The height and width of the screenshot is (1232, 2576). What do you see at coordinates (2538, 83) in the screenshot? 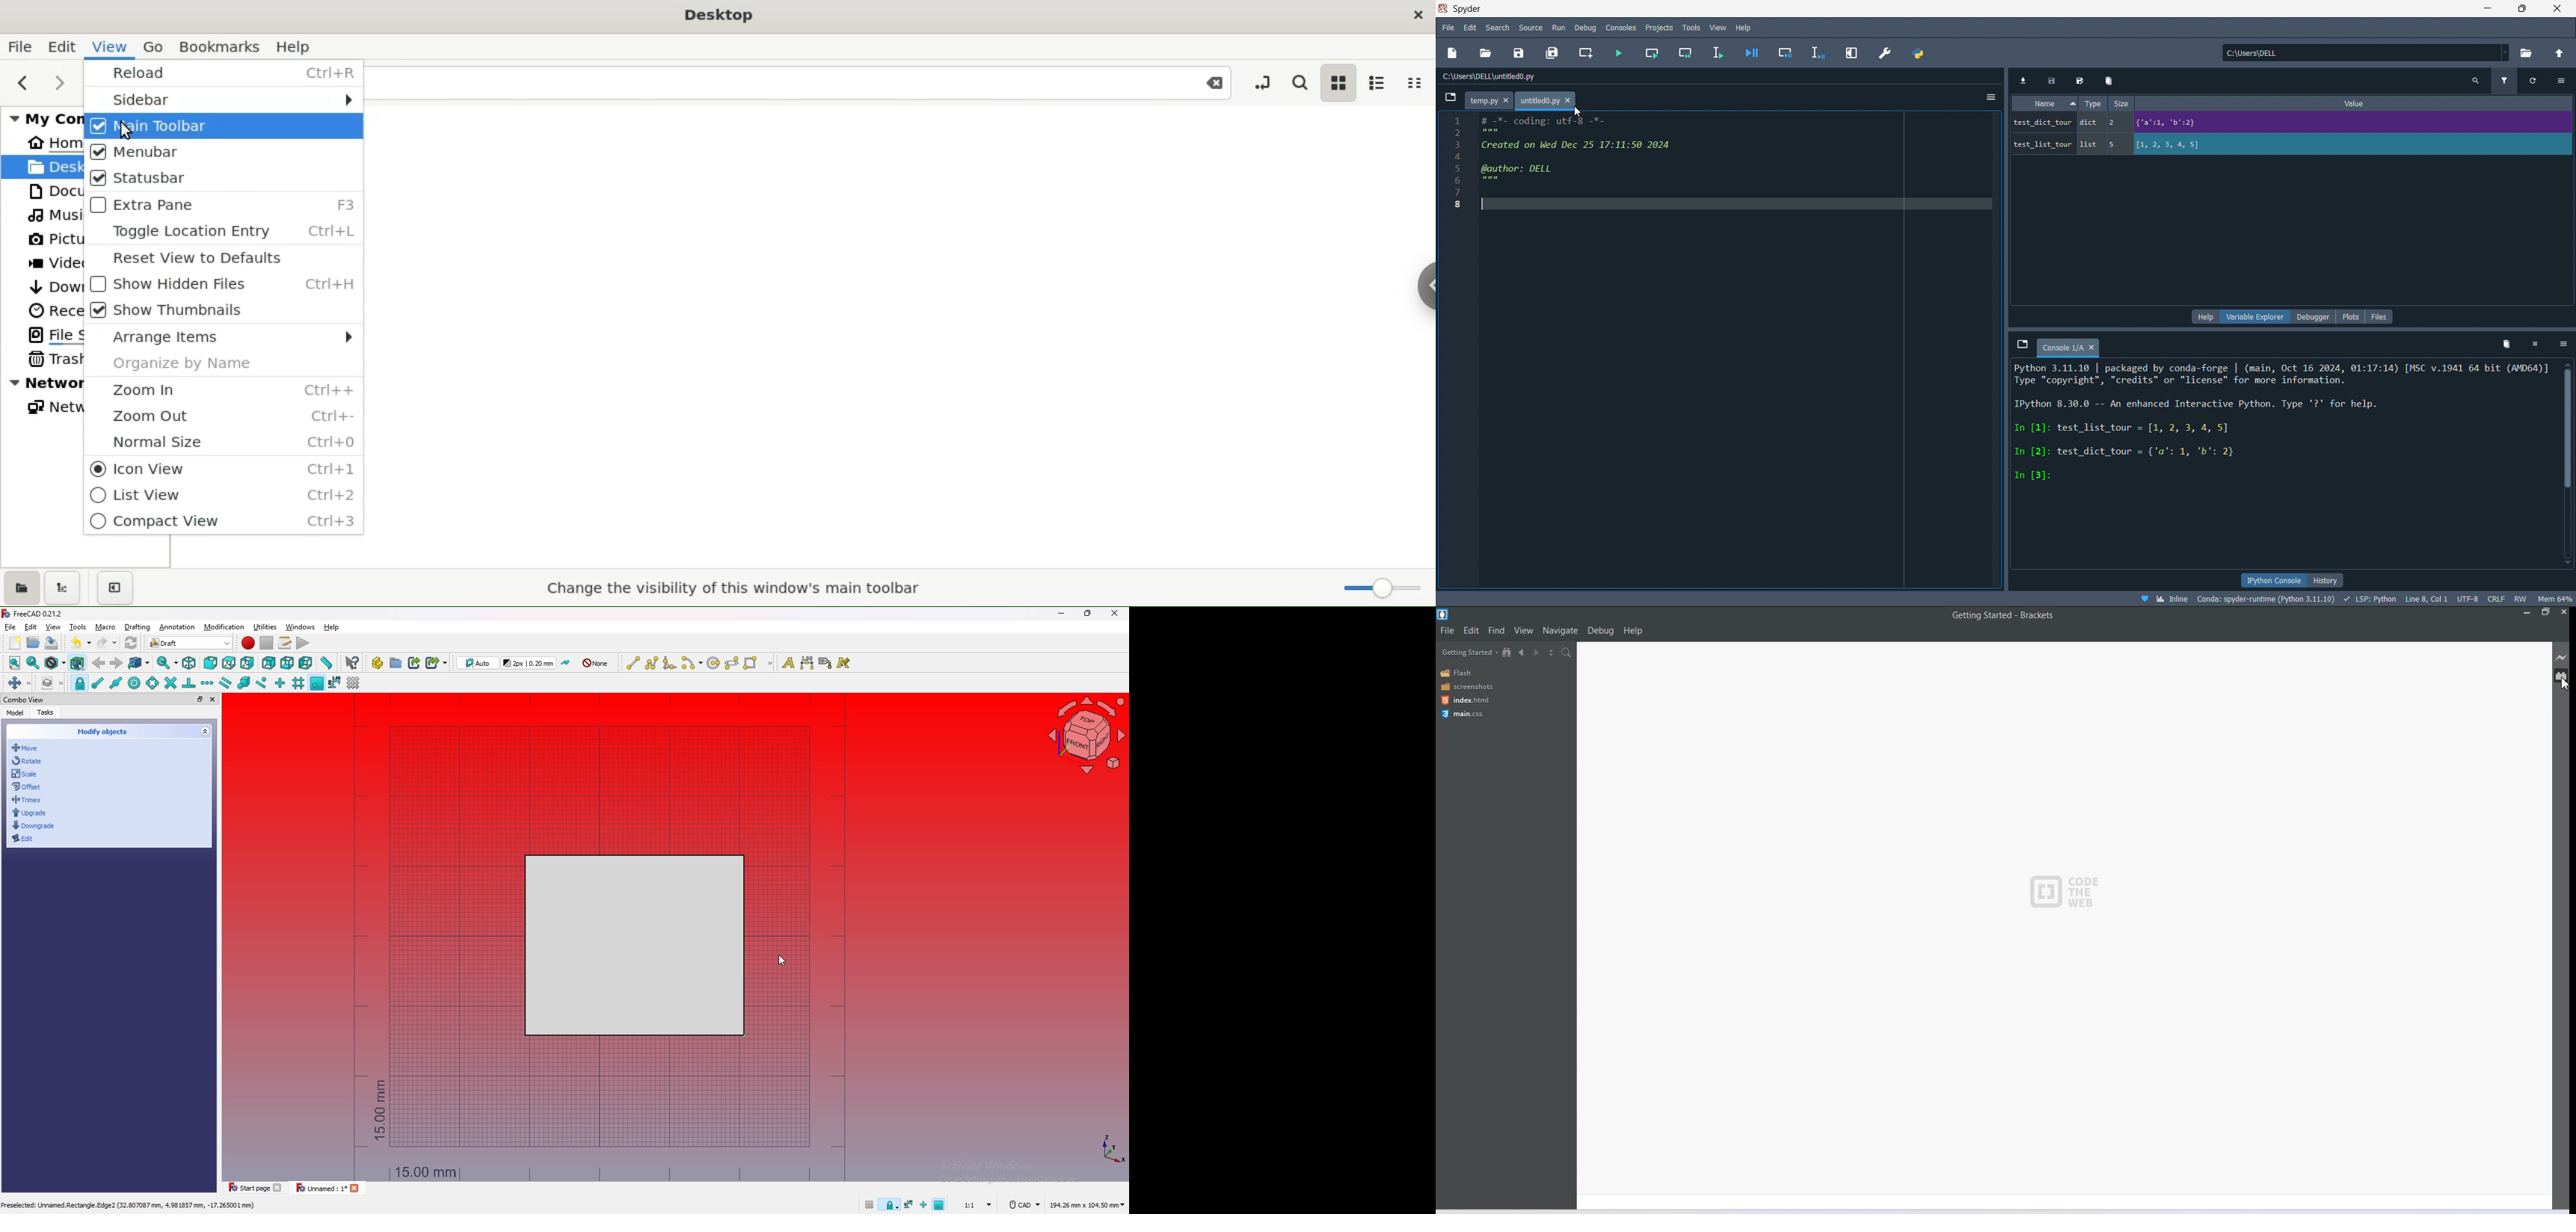
I see `refresh` at bounding box center [2538, 83].